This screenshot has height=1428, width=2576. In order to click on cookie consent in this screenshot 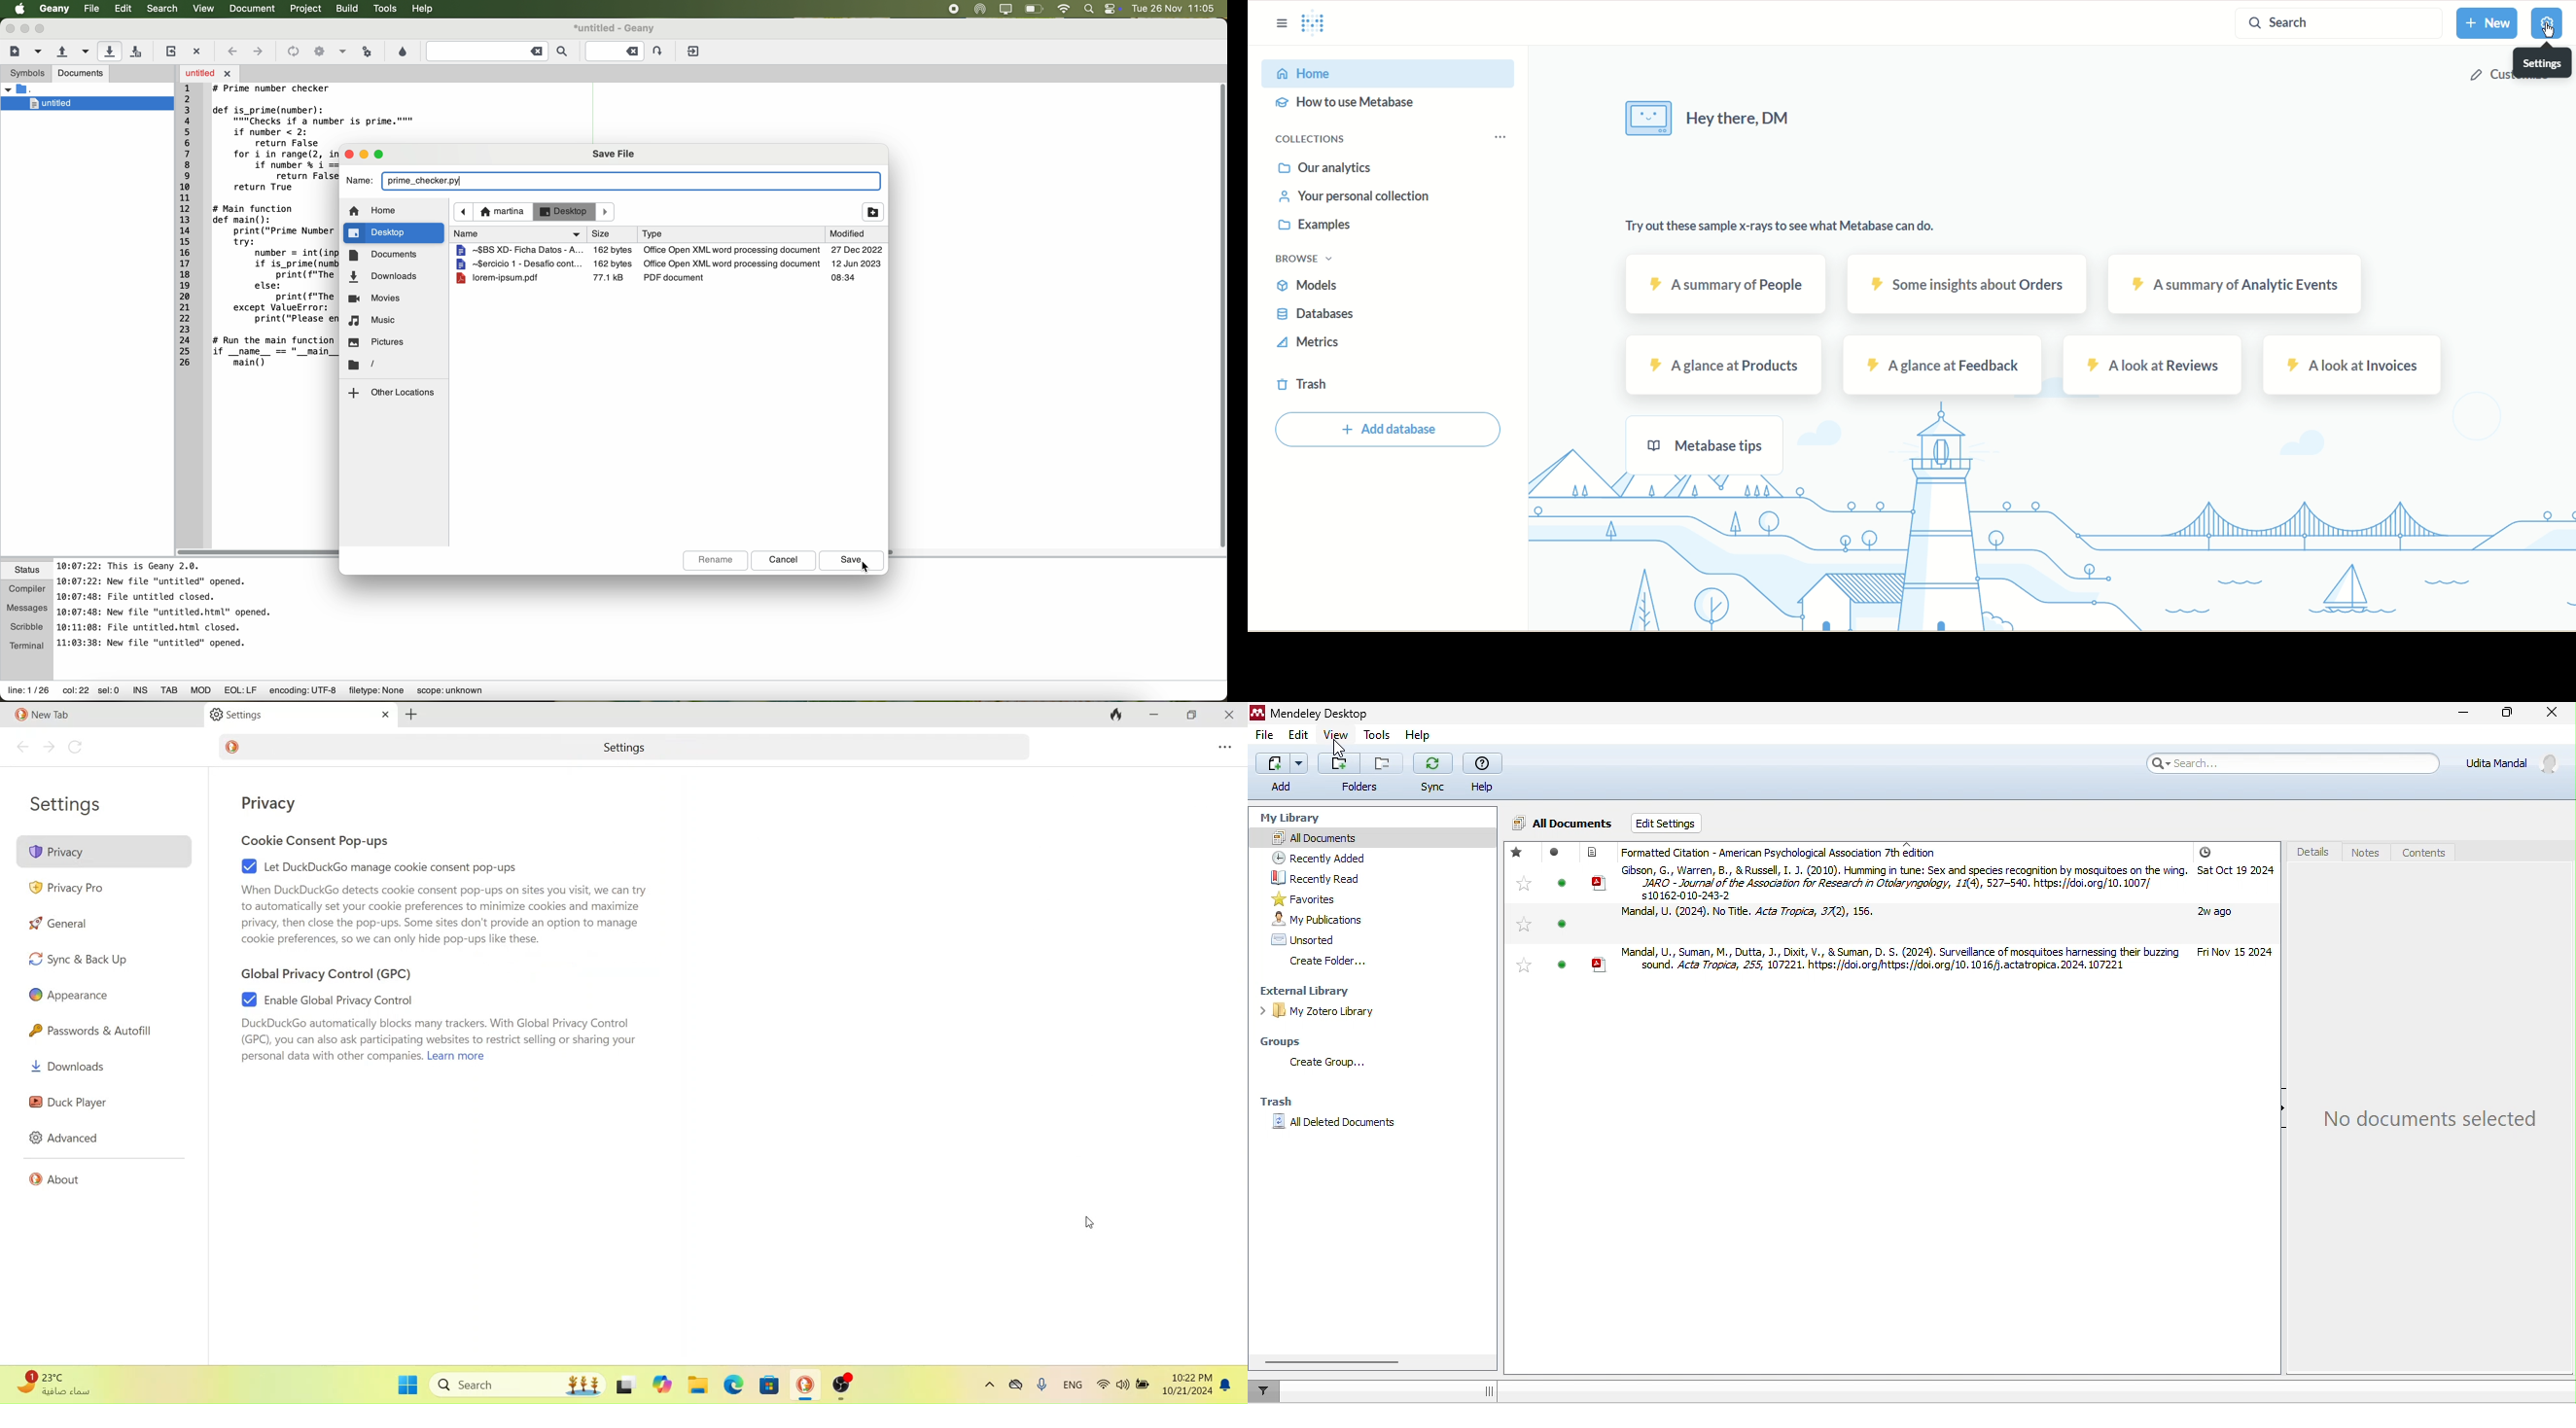, I will do `click(320, 840)`.